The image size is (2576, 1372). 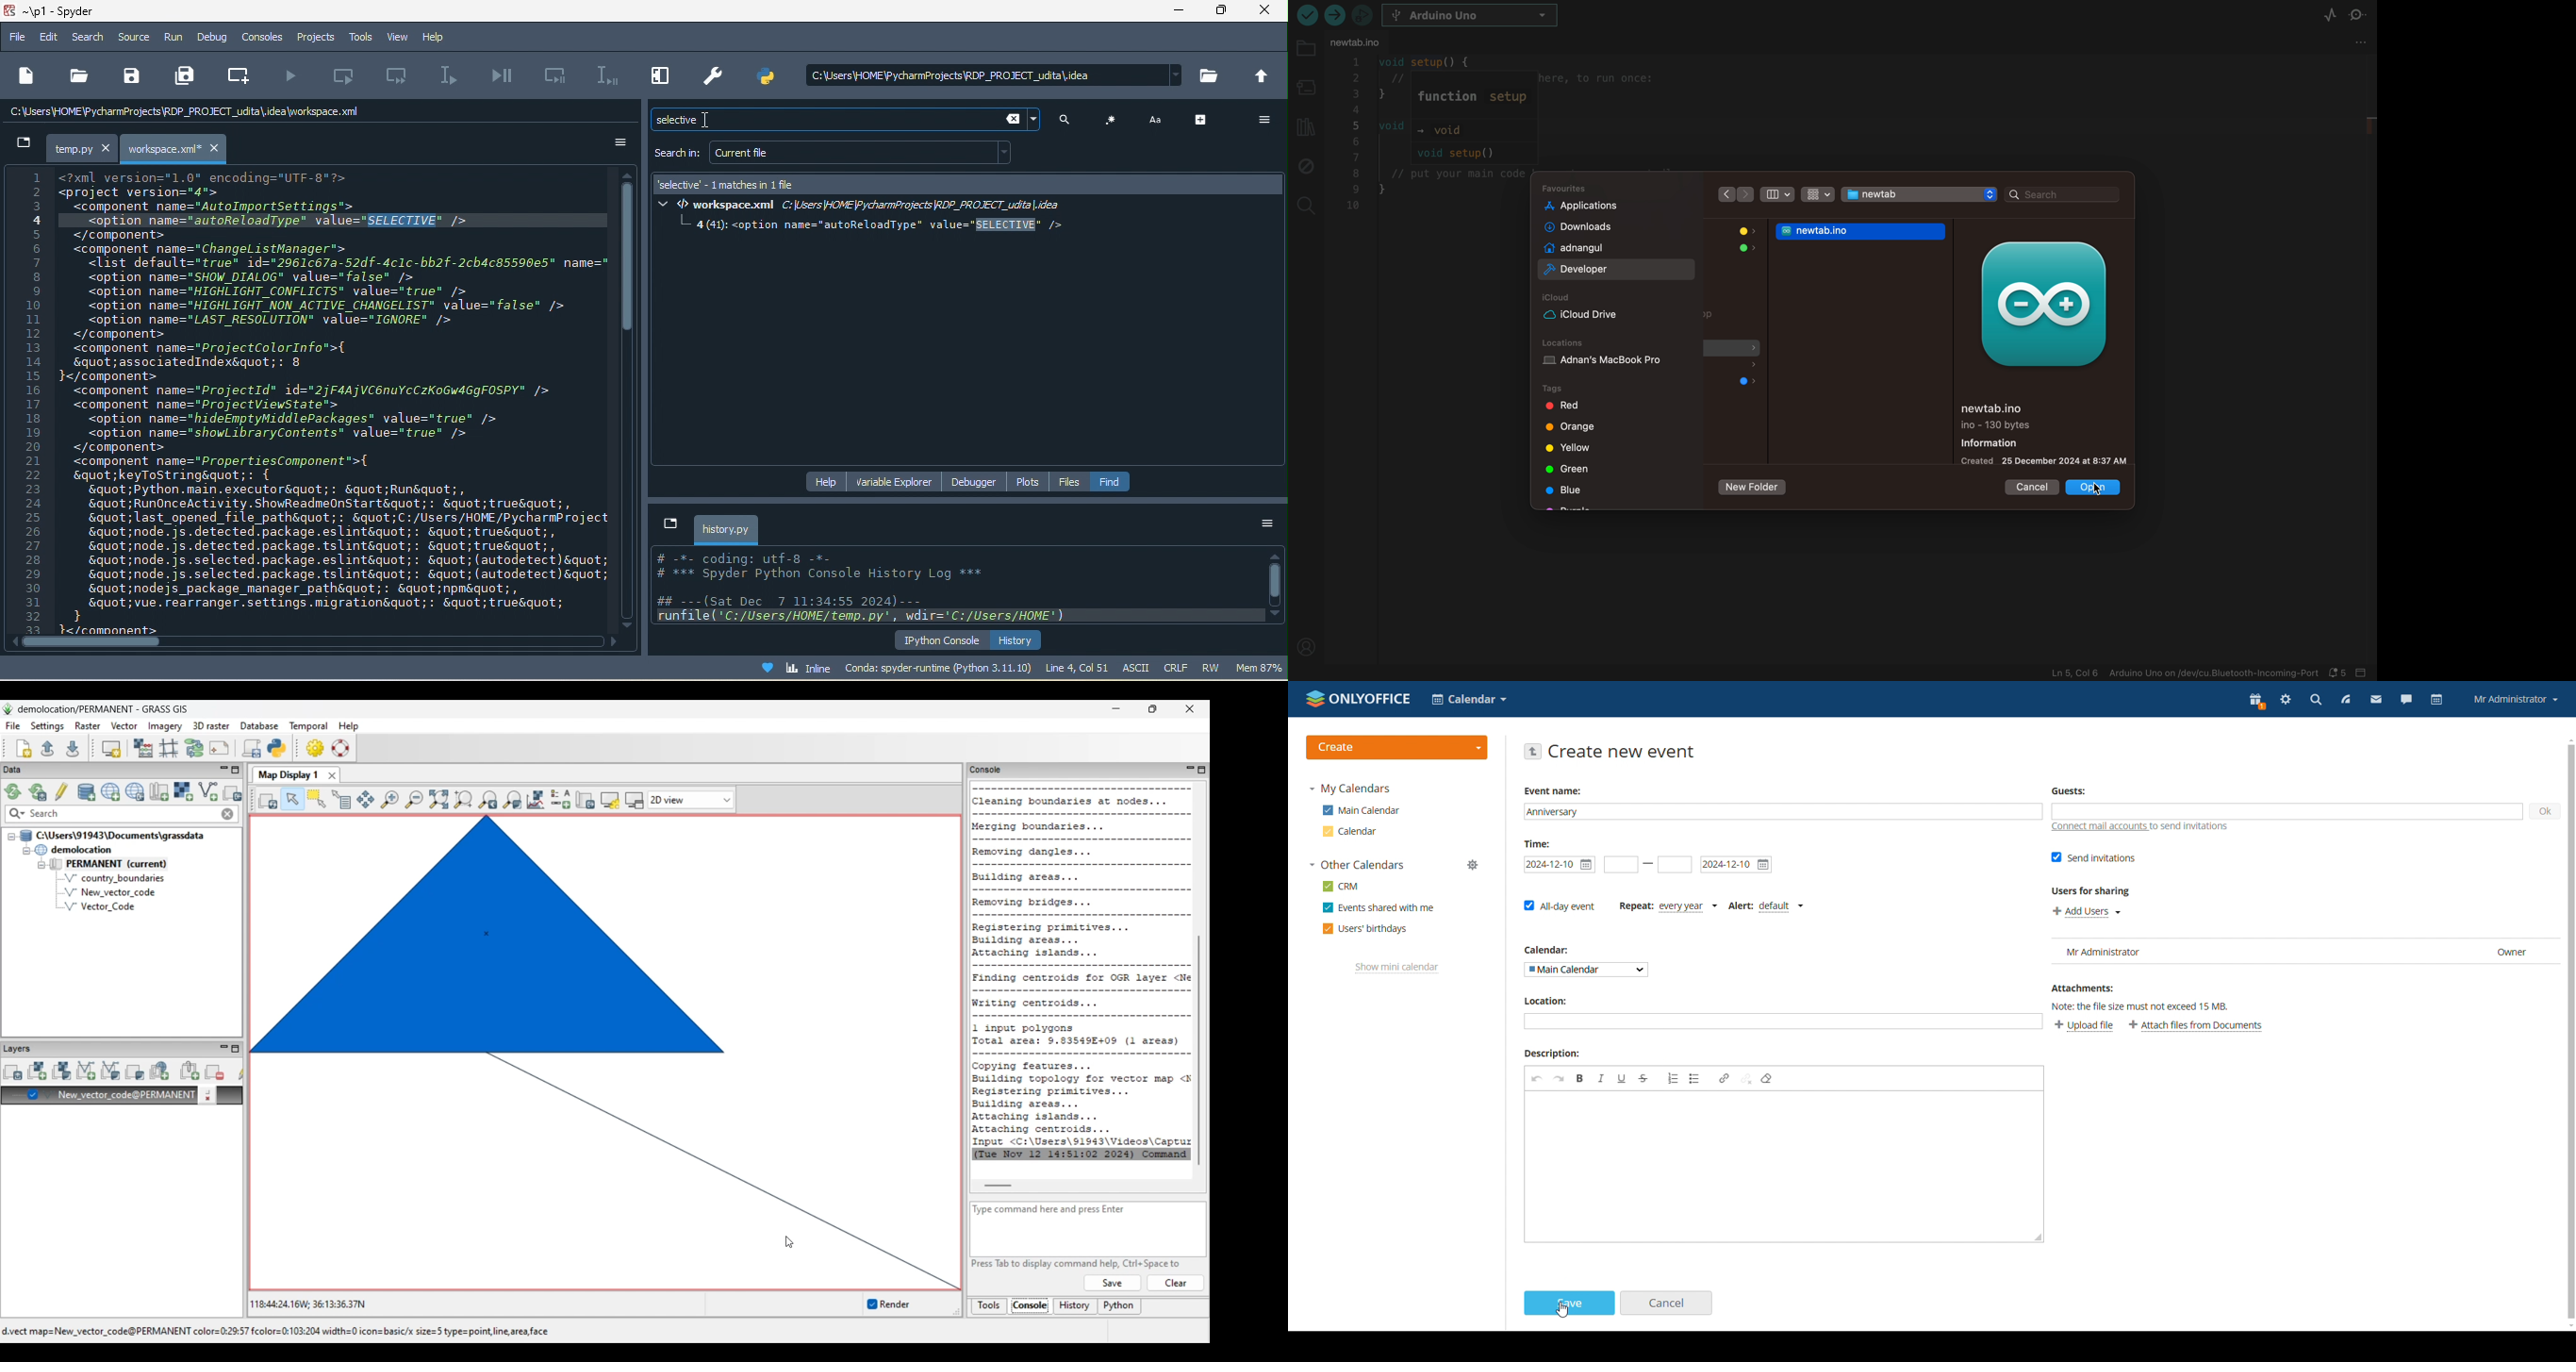 What do you see at coordinates (611, 142) in the screenshot?
I see `option` at bounding box center [611, 142].